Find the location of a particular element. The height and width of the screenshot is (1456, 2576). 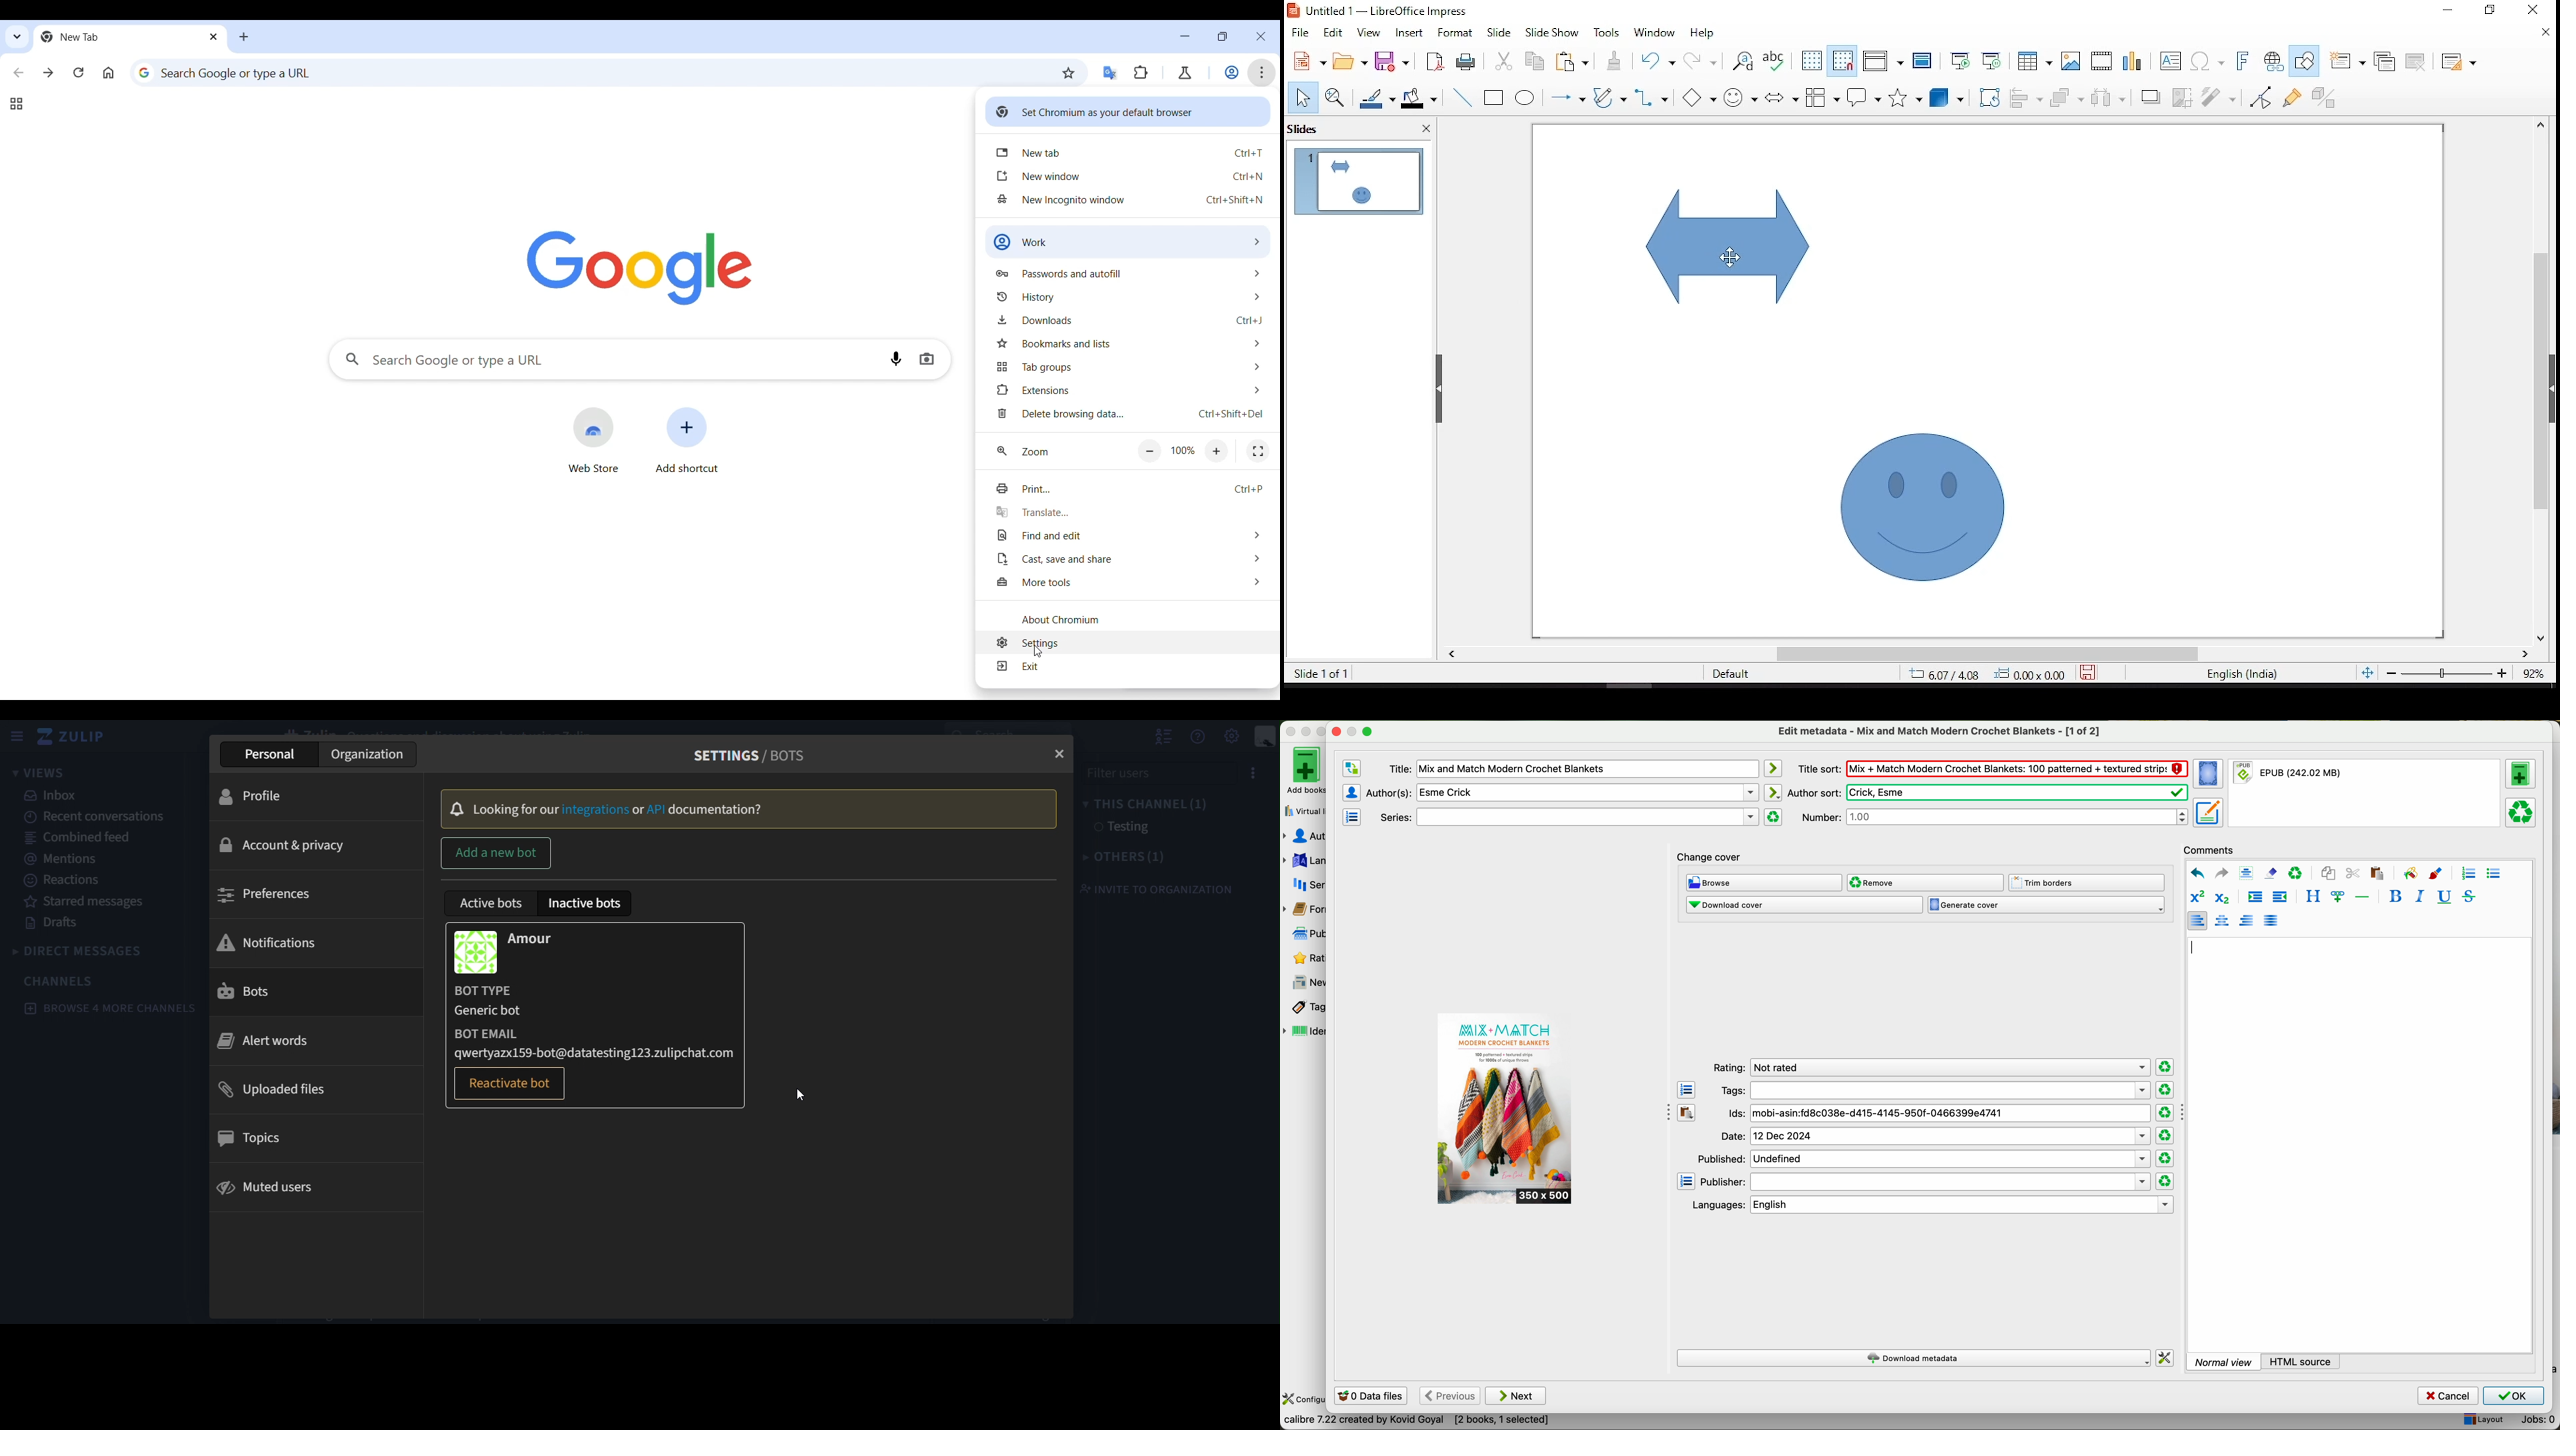

tags is located at coordinates (1934, 1090).